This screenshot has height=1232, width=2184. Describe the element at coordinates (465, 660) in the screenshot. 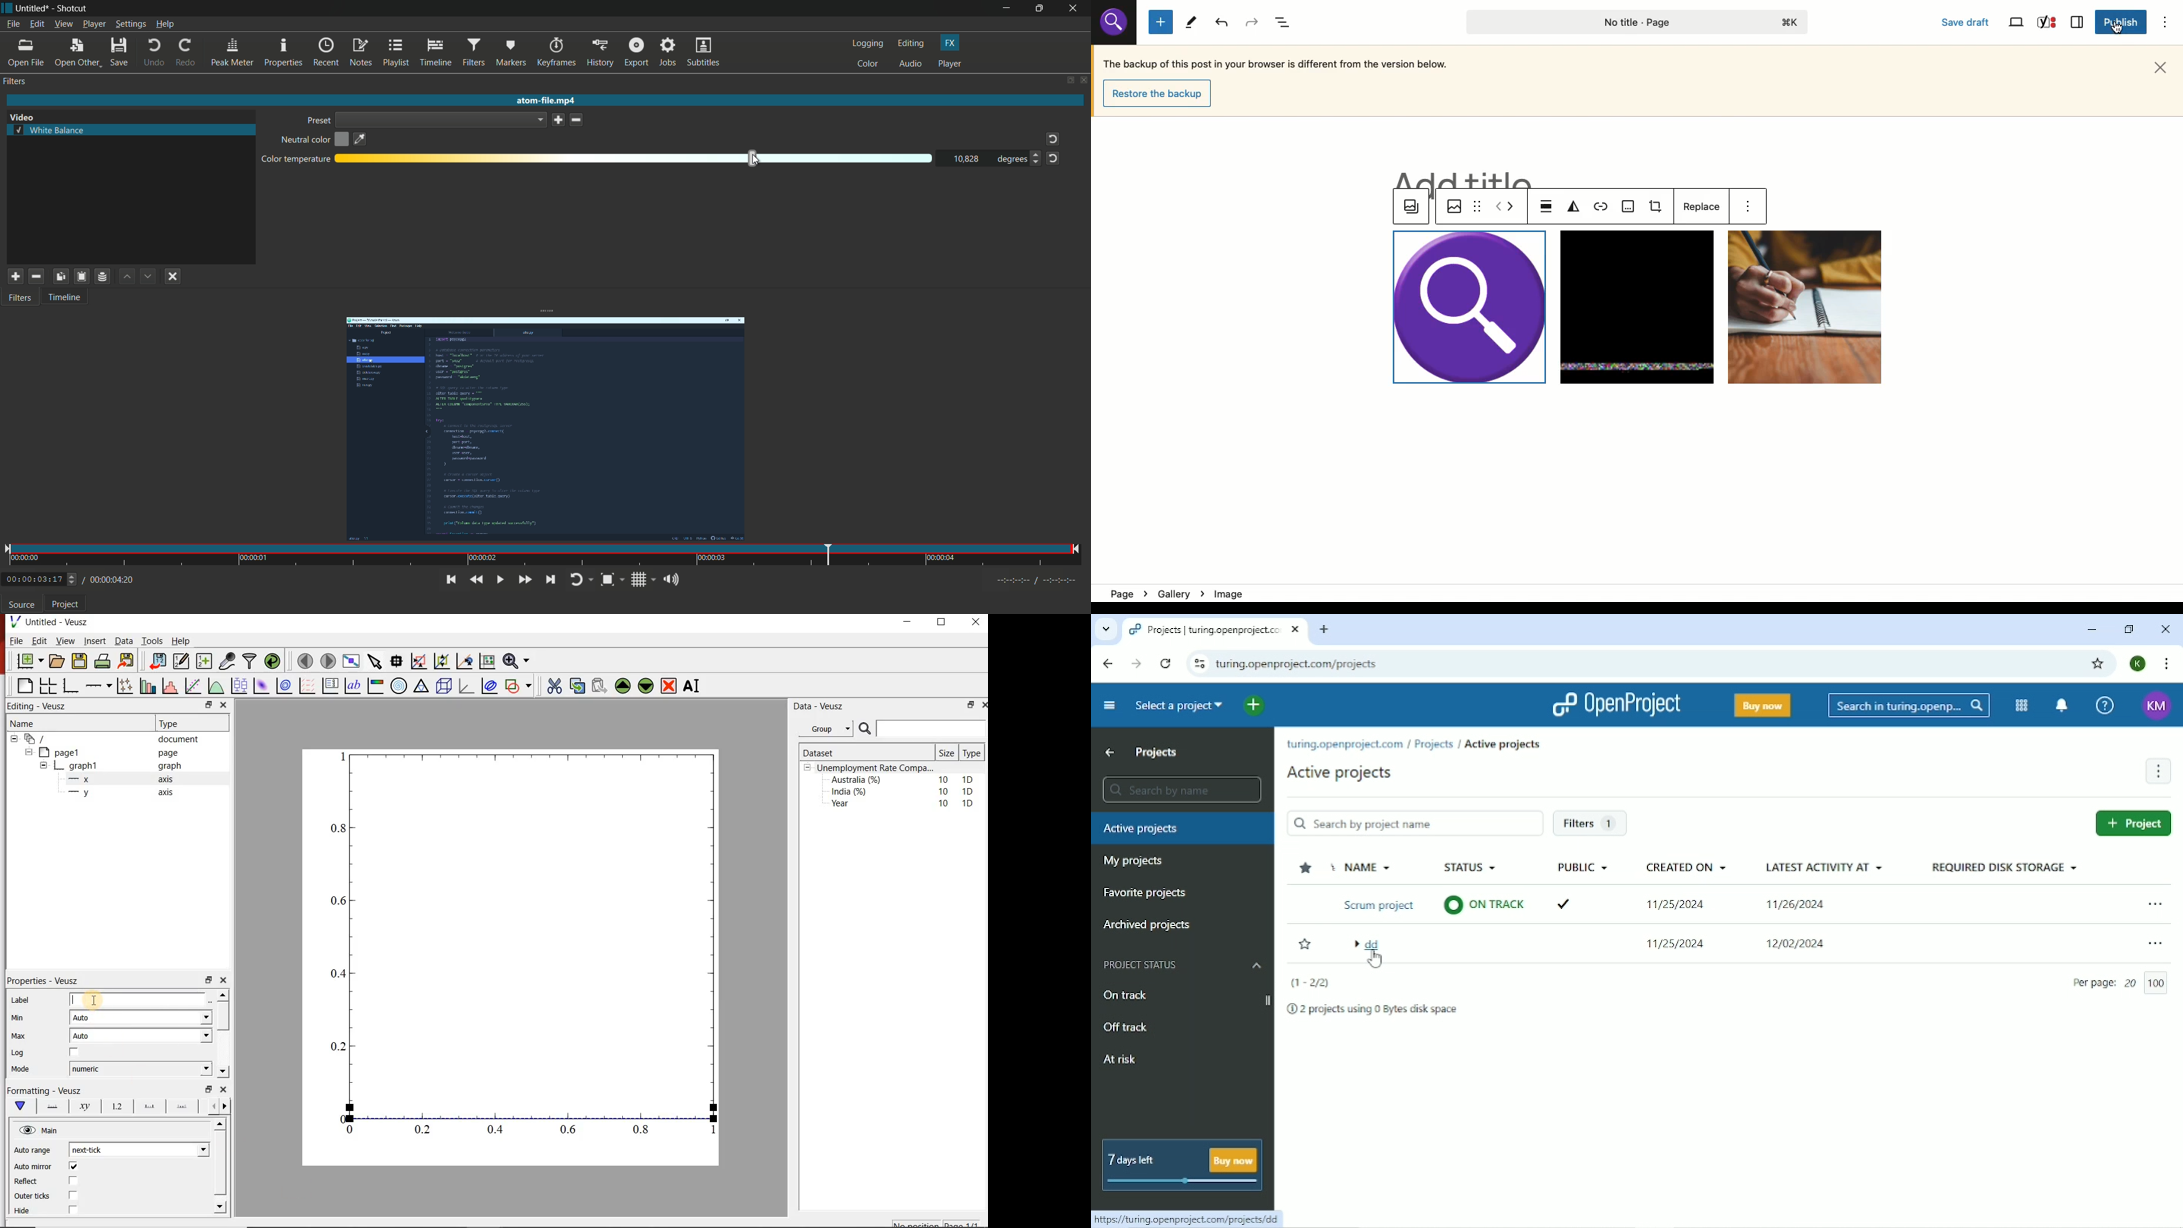

I see `click to recenter graph axes` at that location.